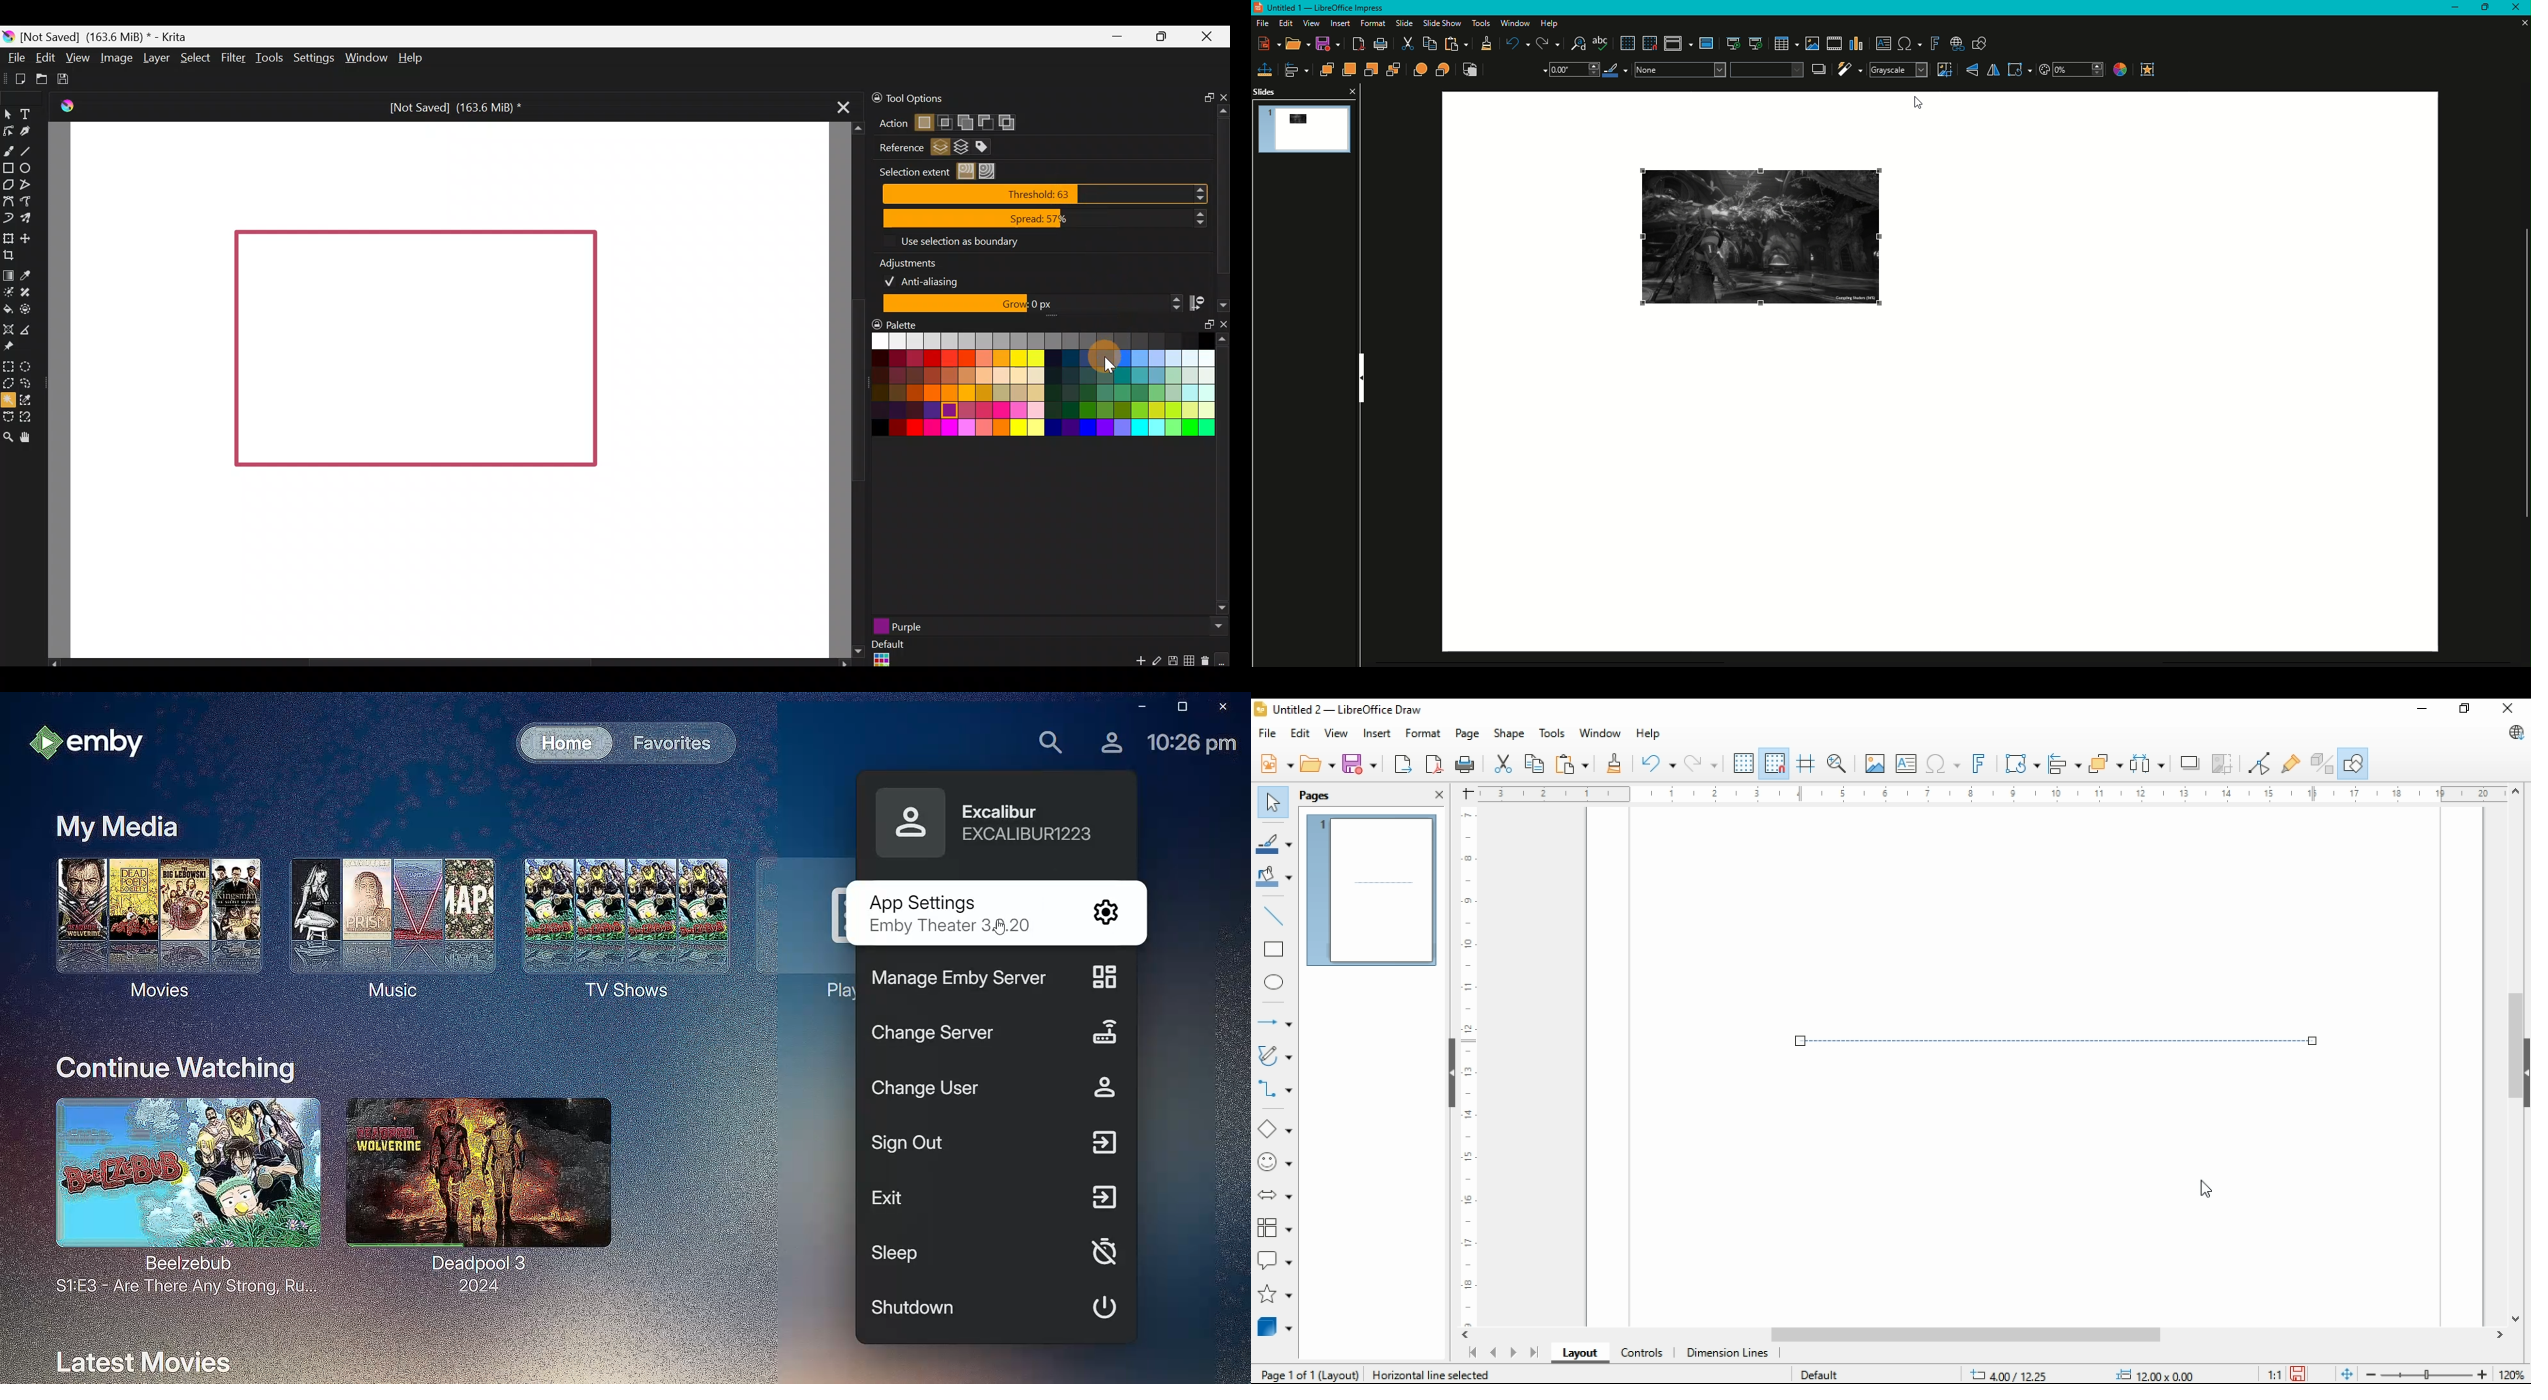  I want to click on paste, so click(1572, 763).